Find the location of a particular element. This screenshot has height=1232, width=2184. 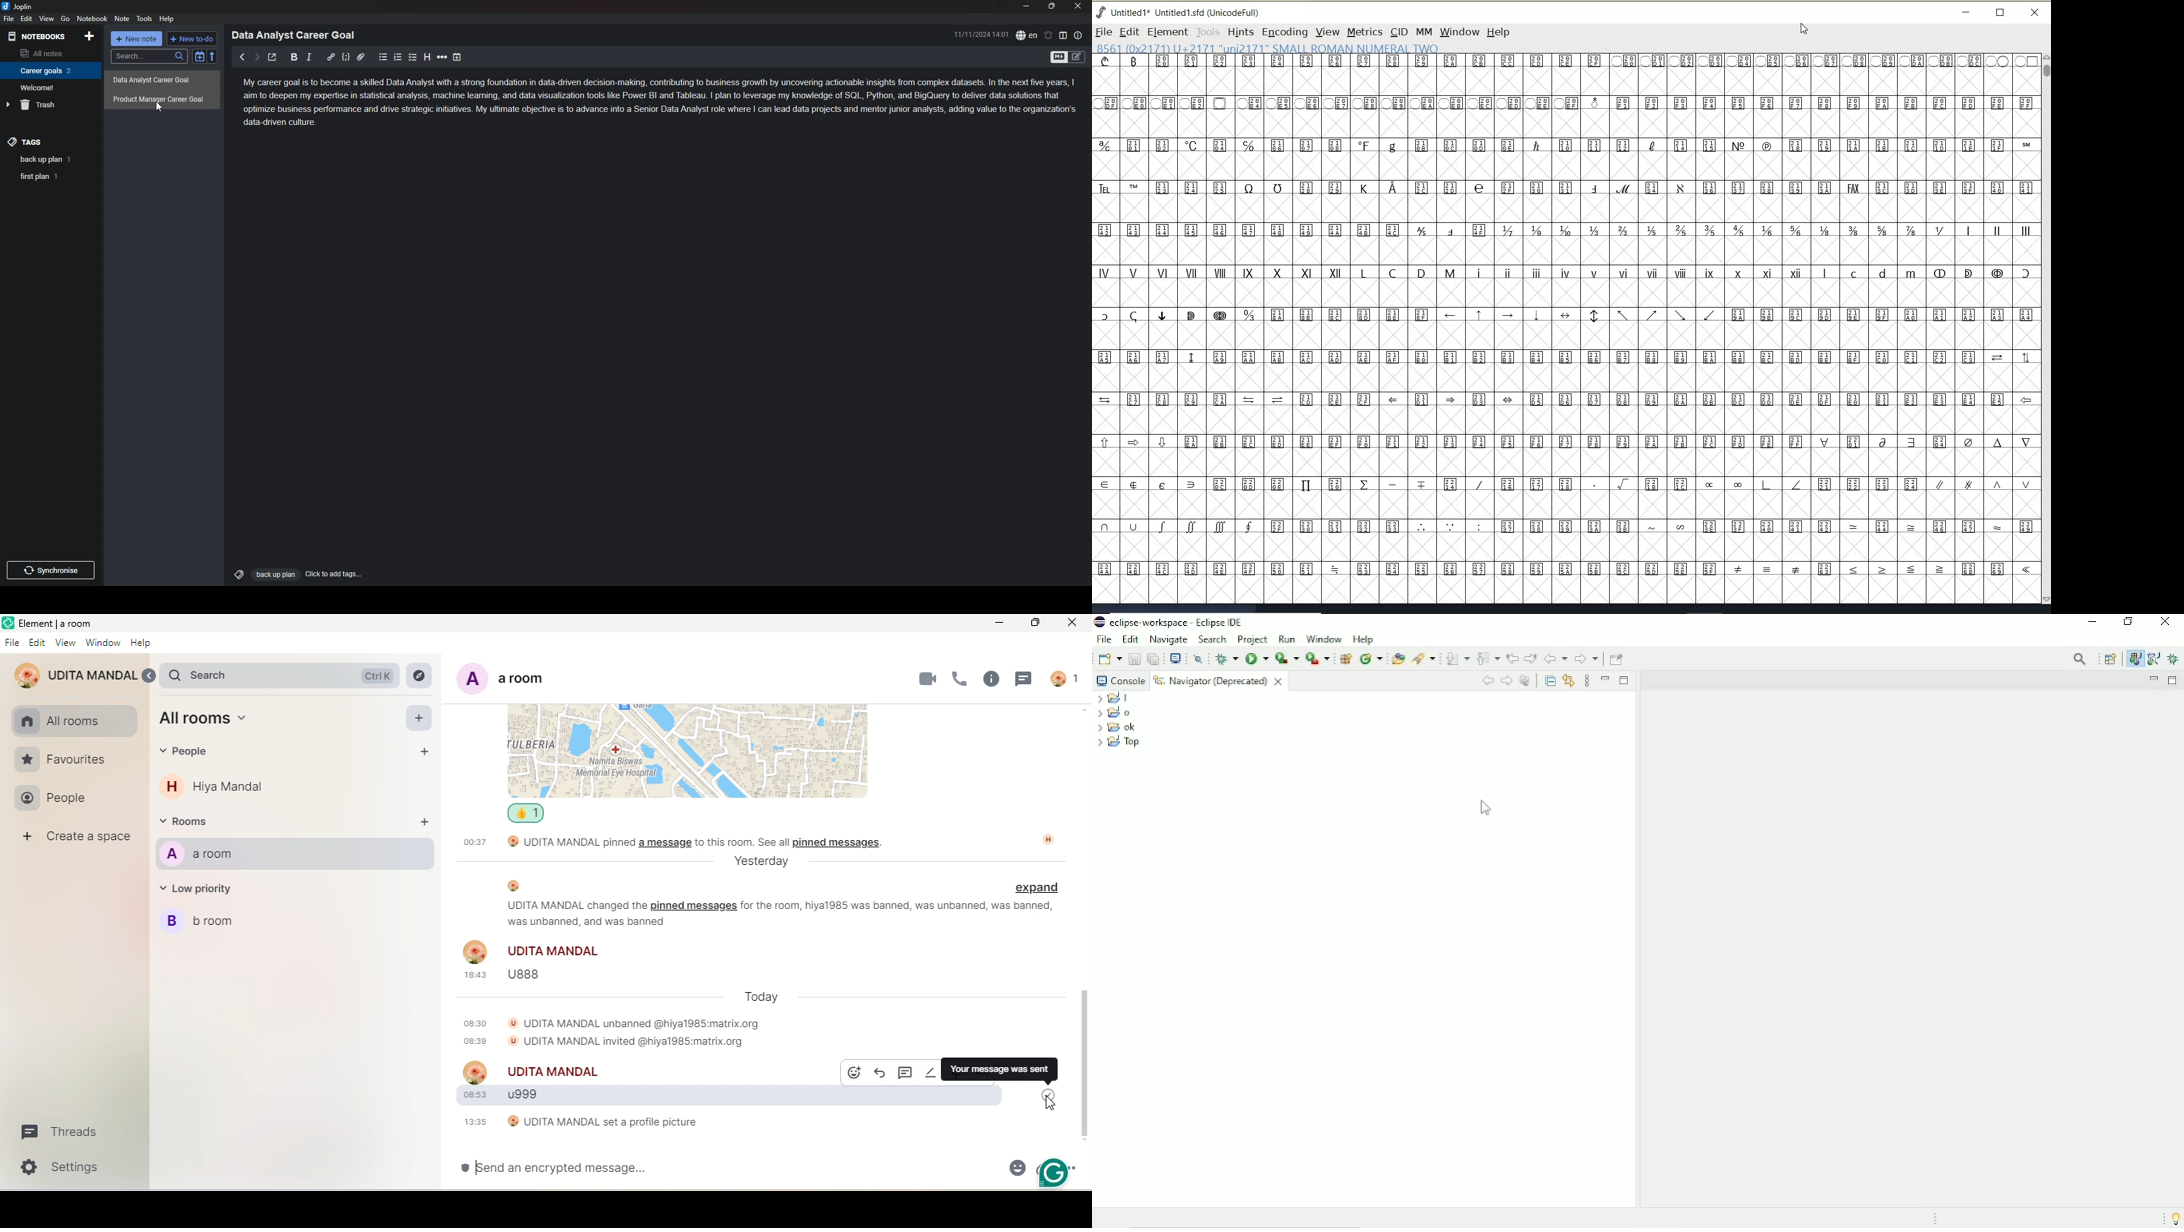

tags is located at coordinates (50, 142).